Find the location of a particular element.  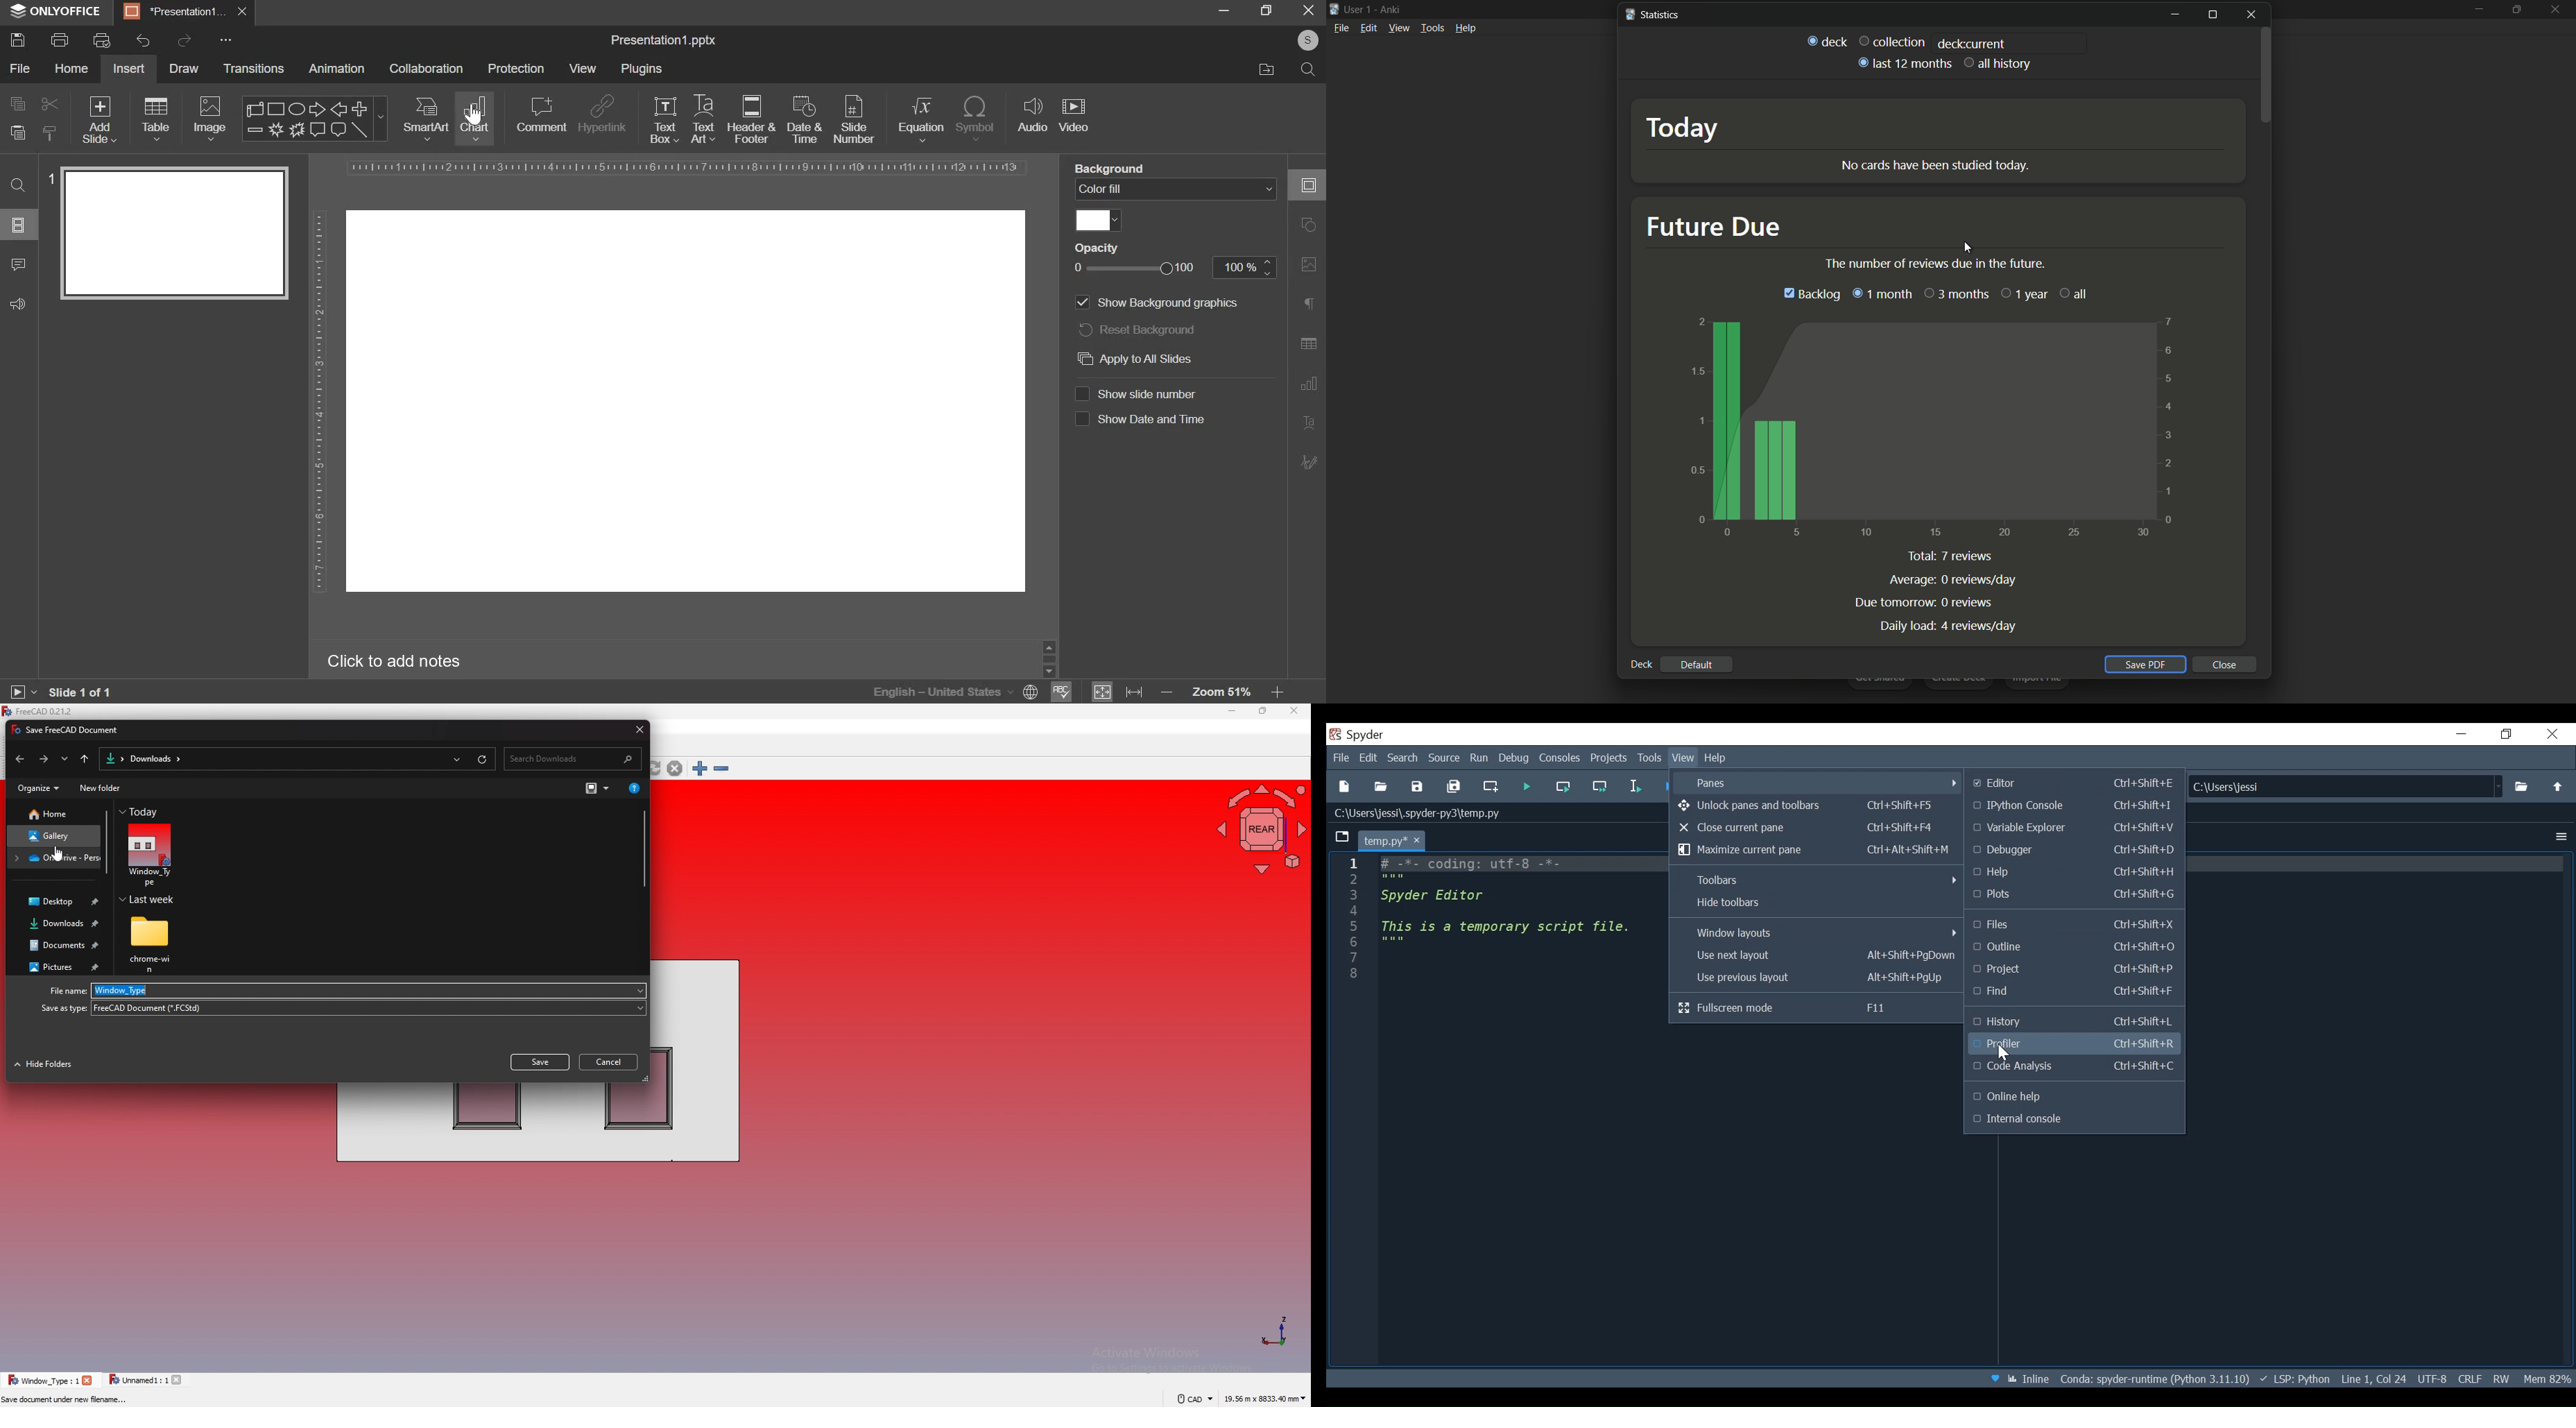

Profiler is located at coordinates (2074, 1044).